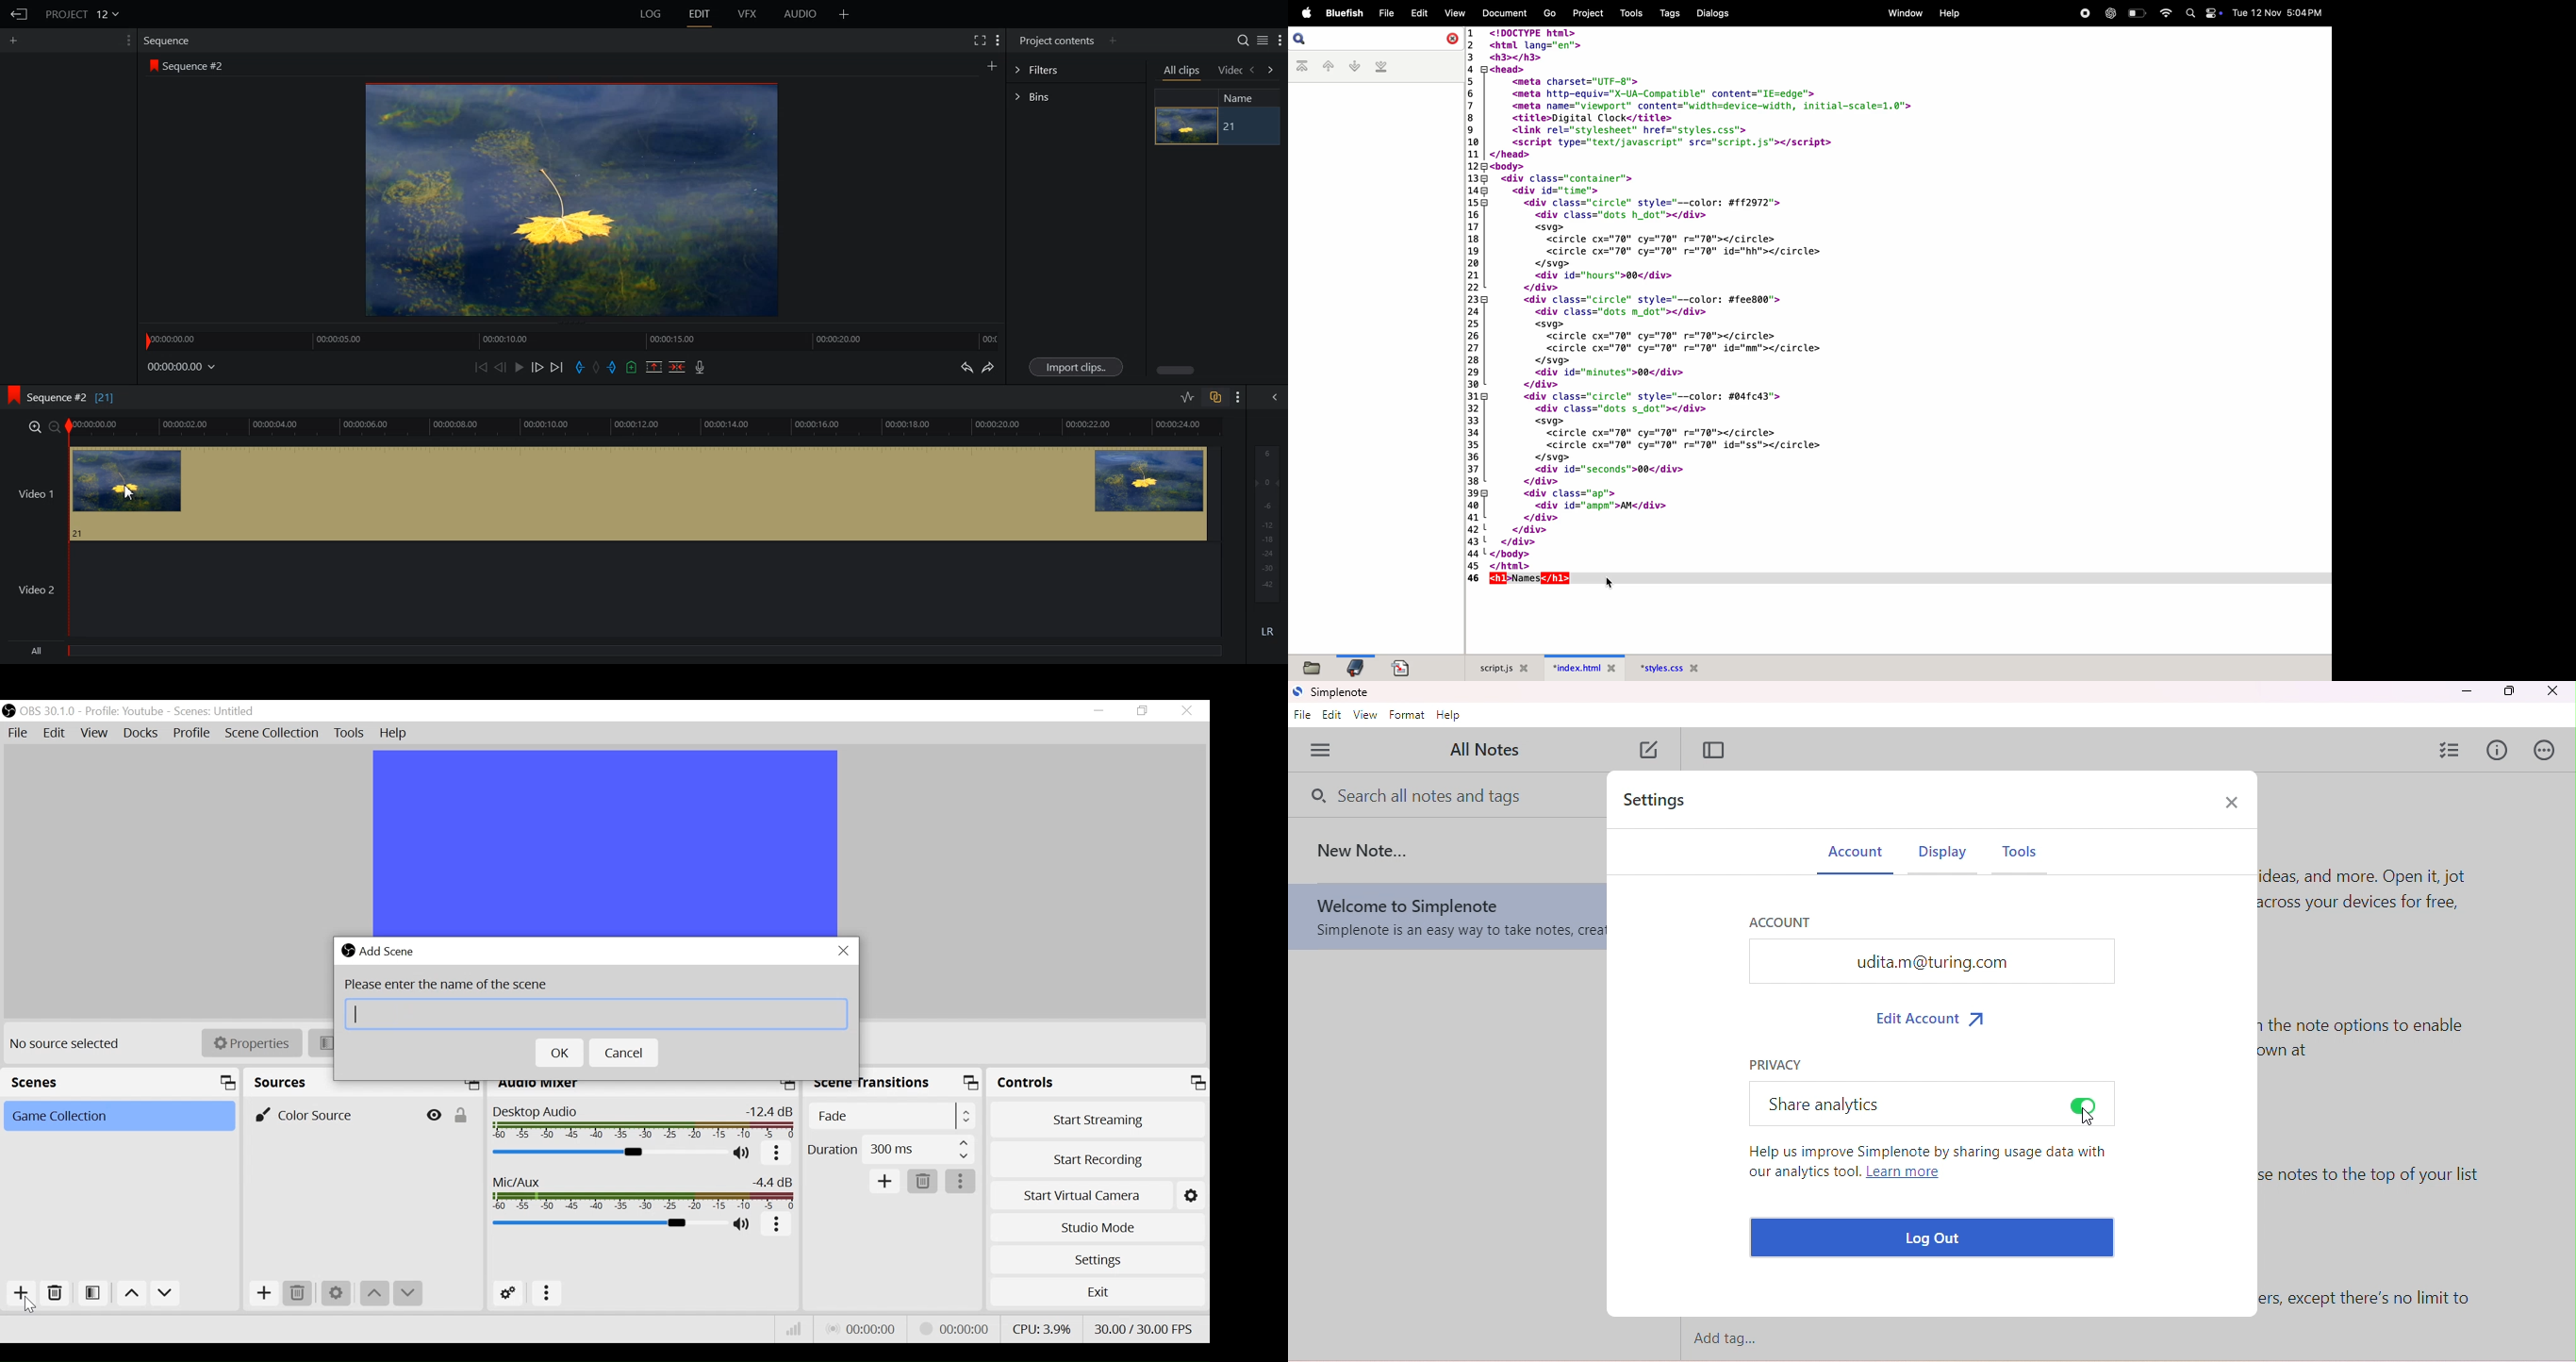  What do you see at coordinates (1936, 1237) in the screenshot?
I see `log out` at bounding box center [1936, 1237].